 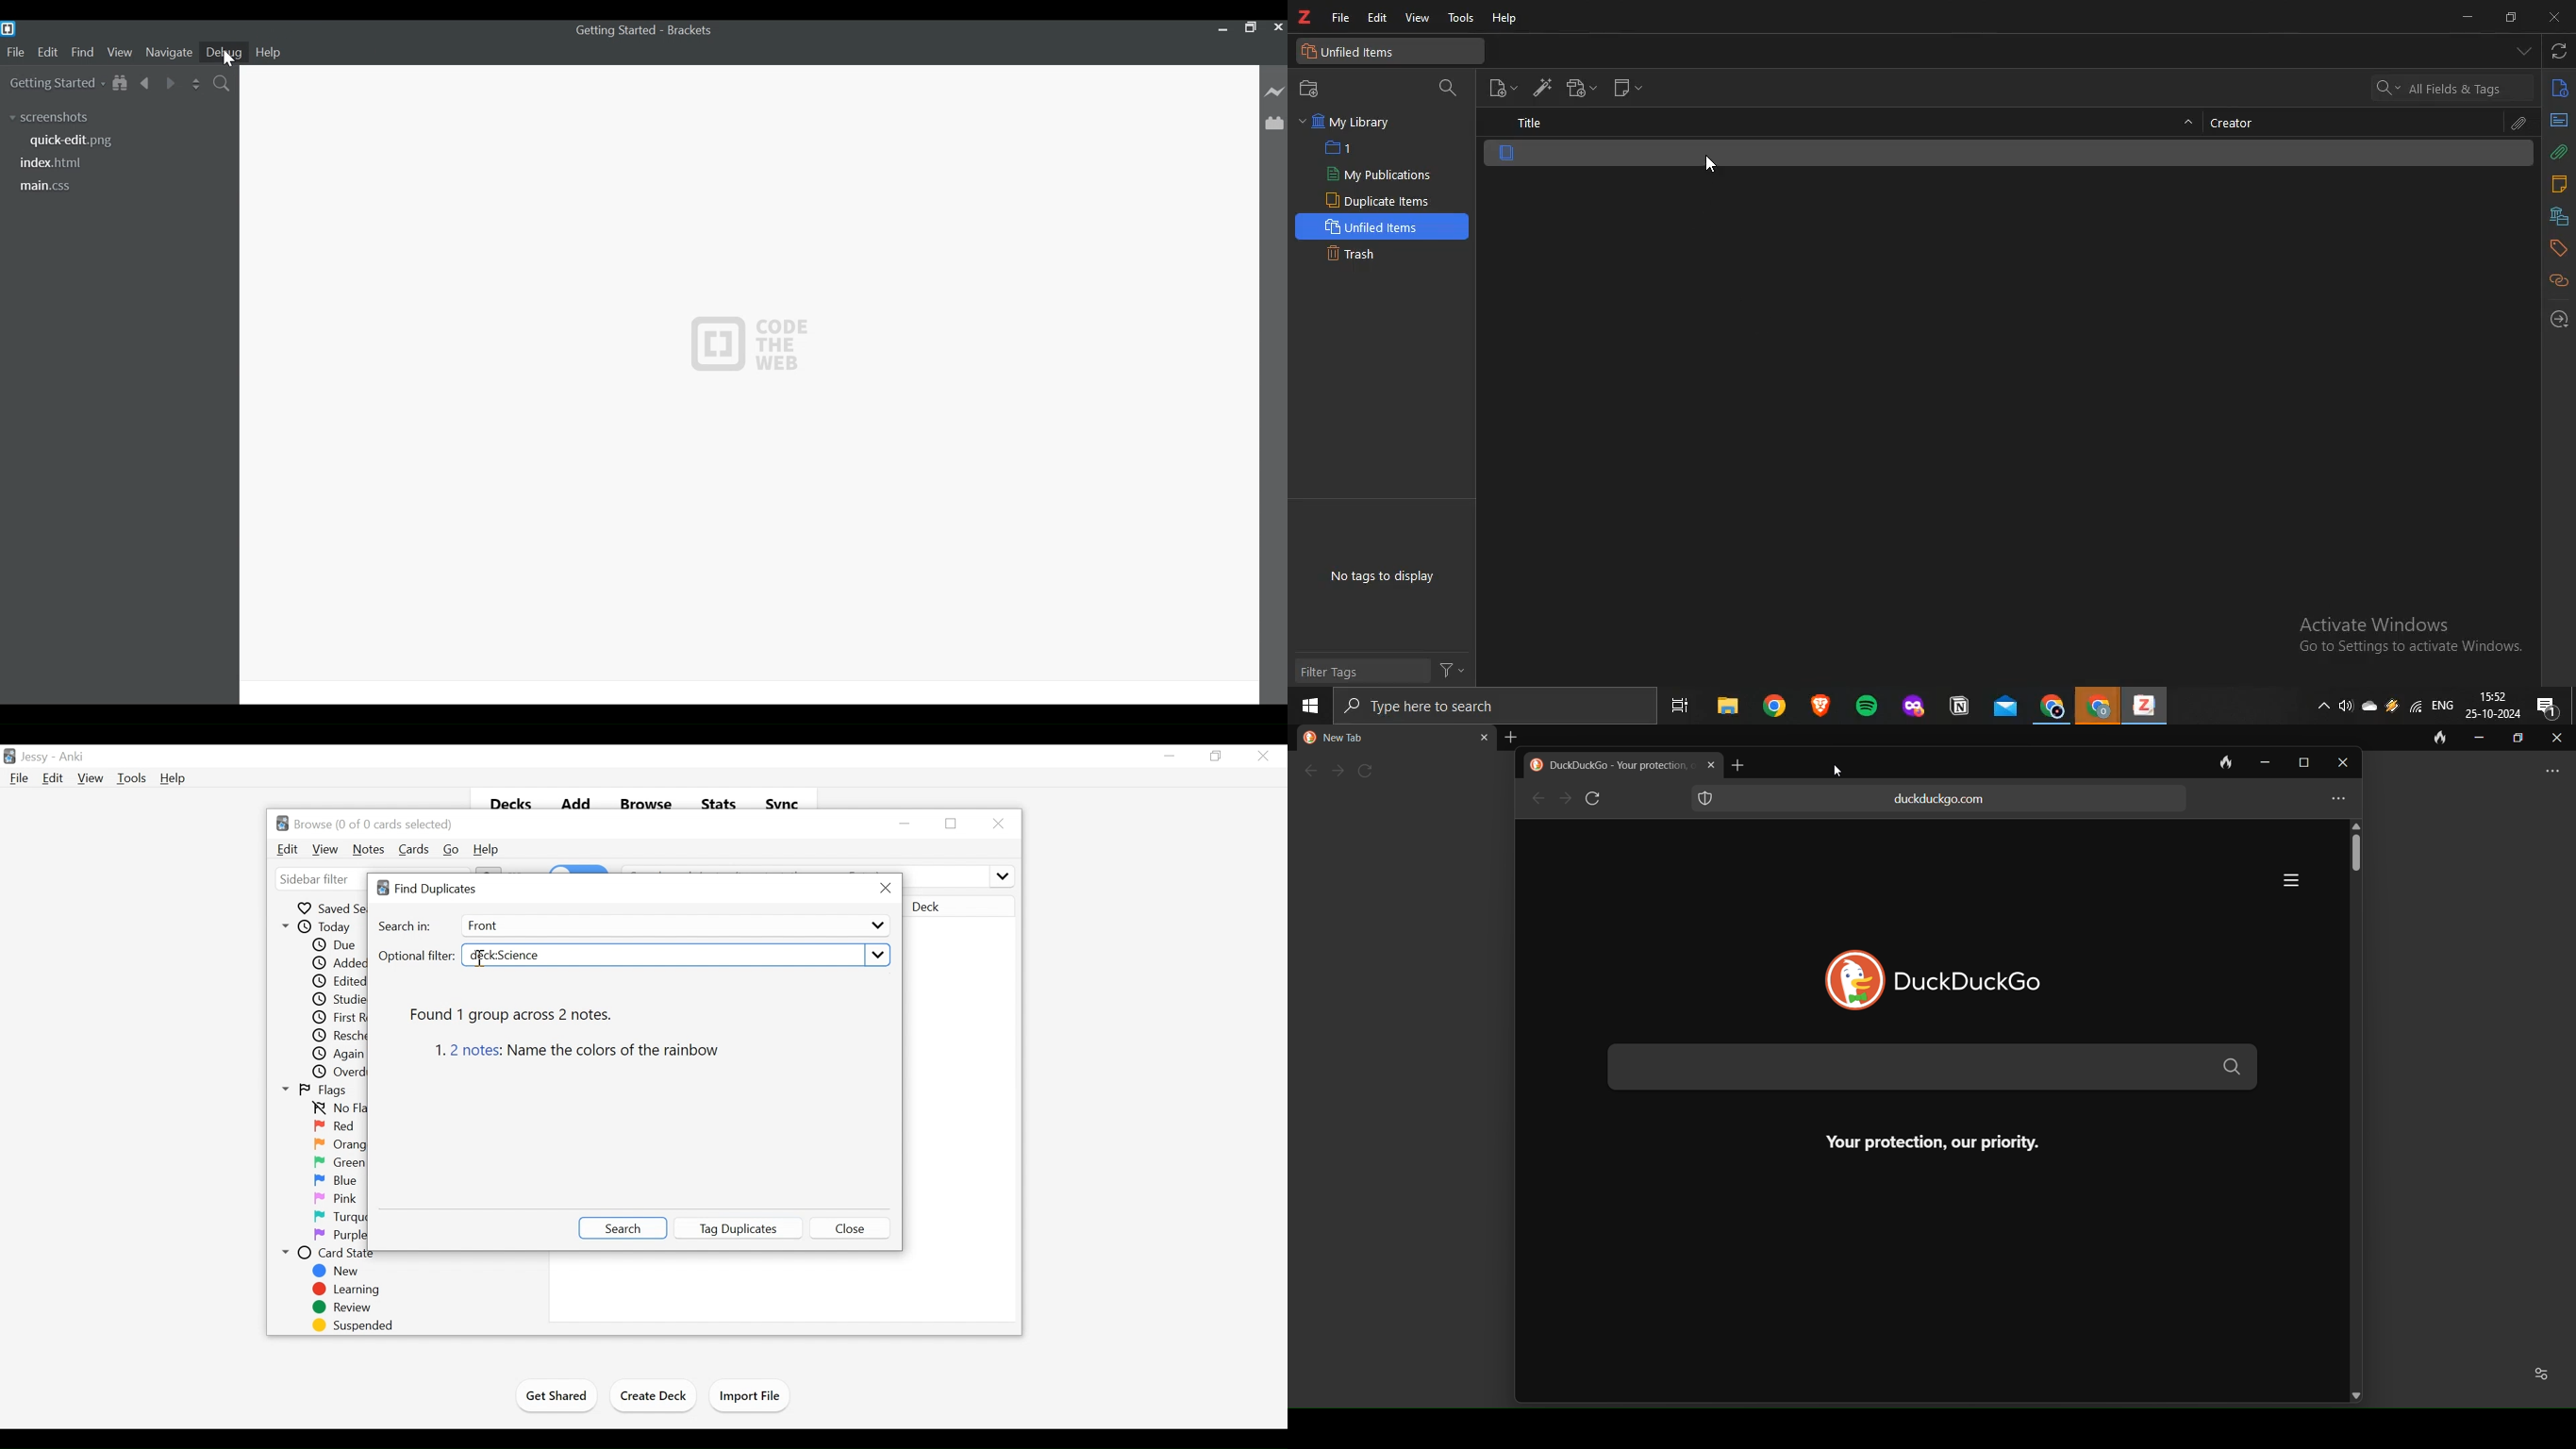 What do you see at coordinates (2099, 706) in the screenshot?
I see `chrome` at bounding box center [2099, 706].